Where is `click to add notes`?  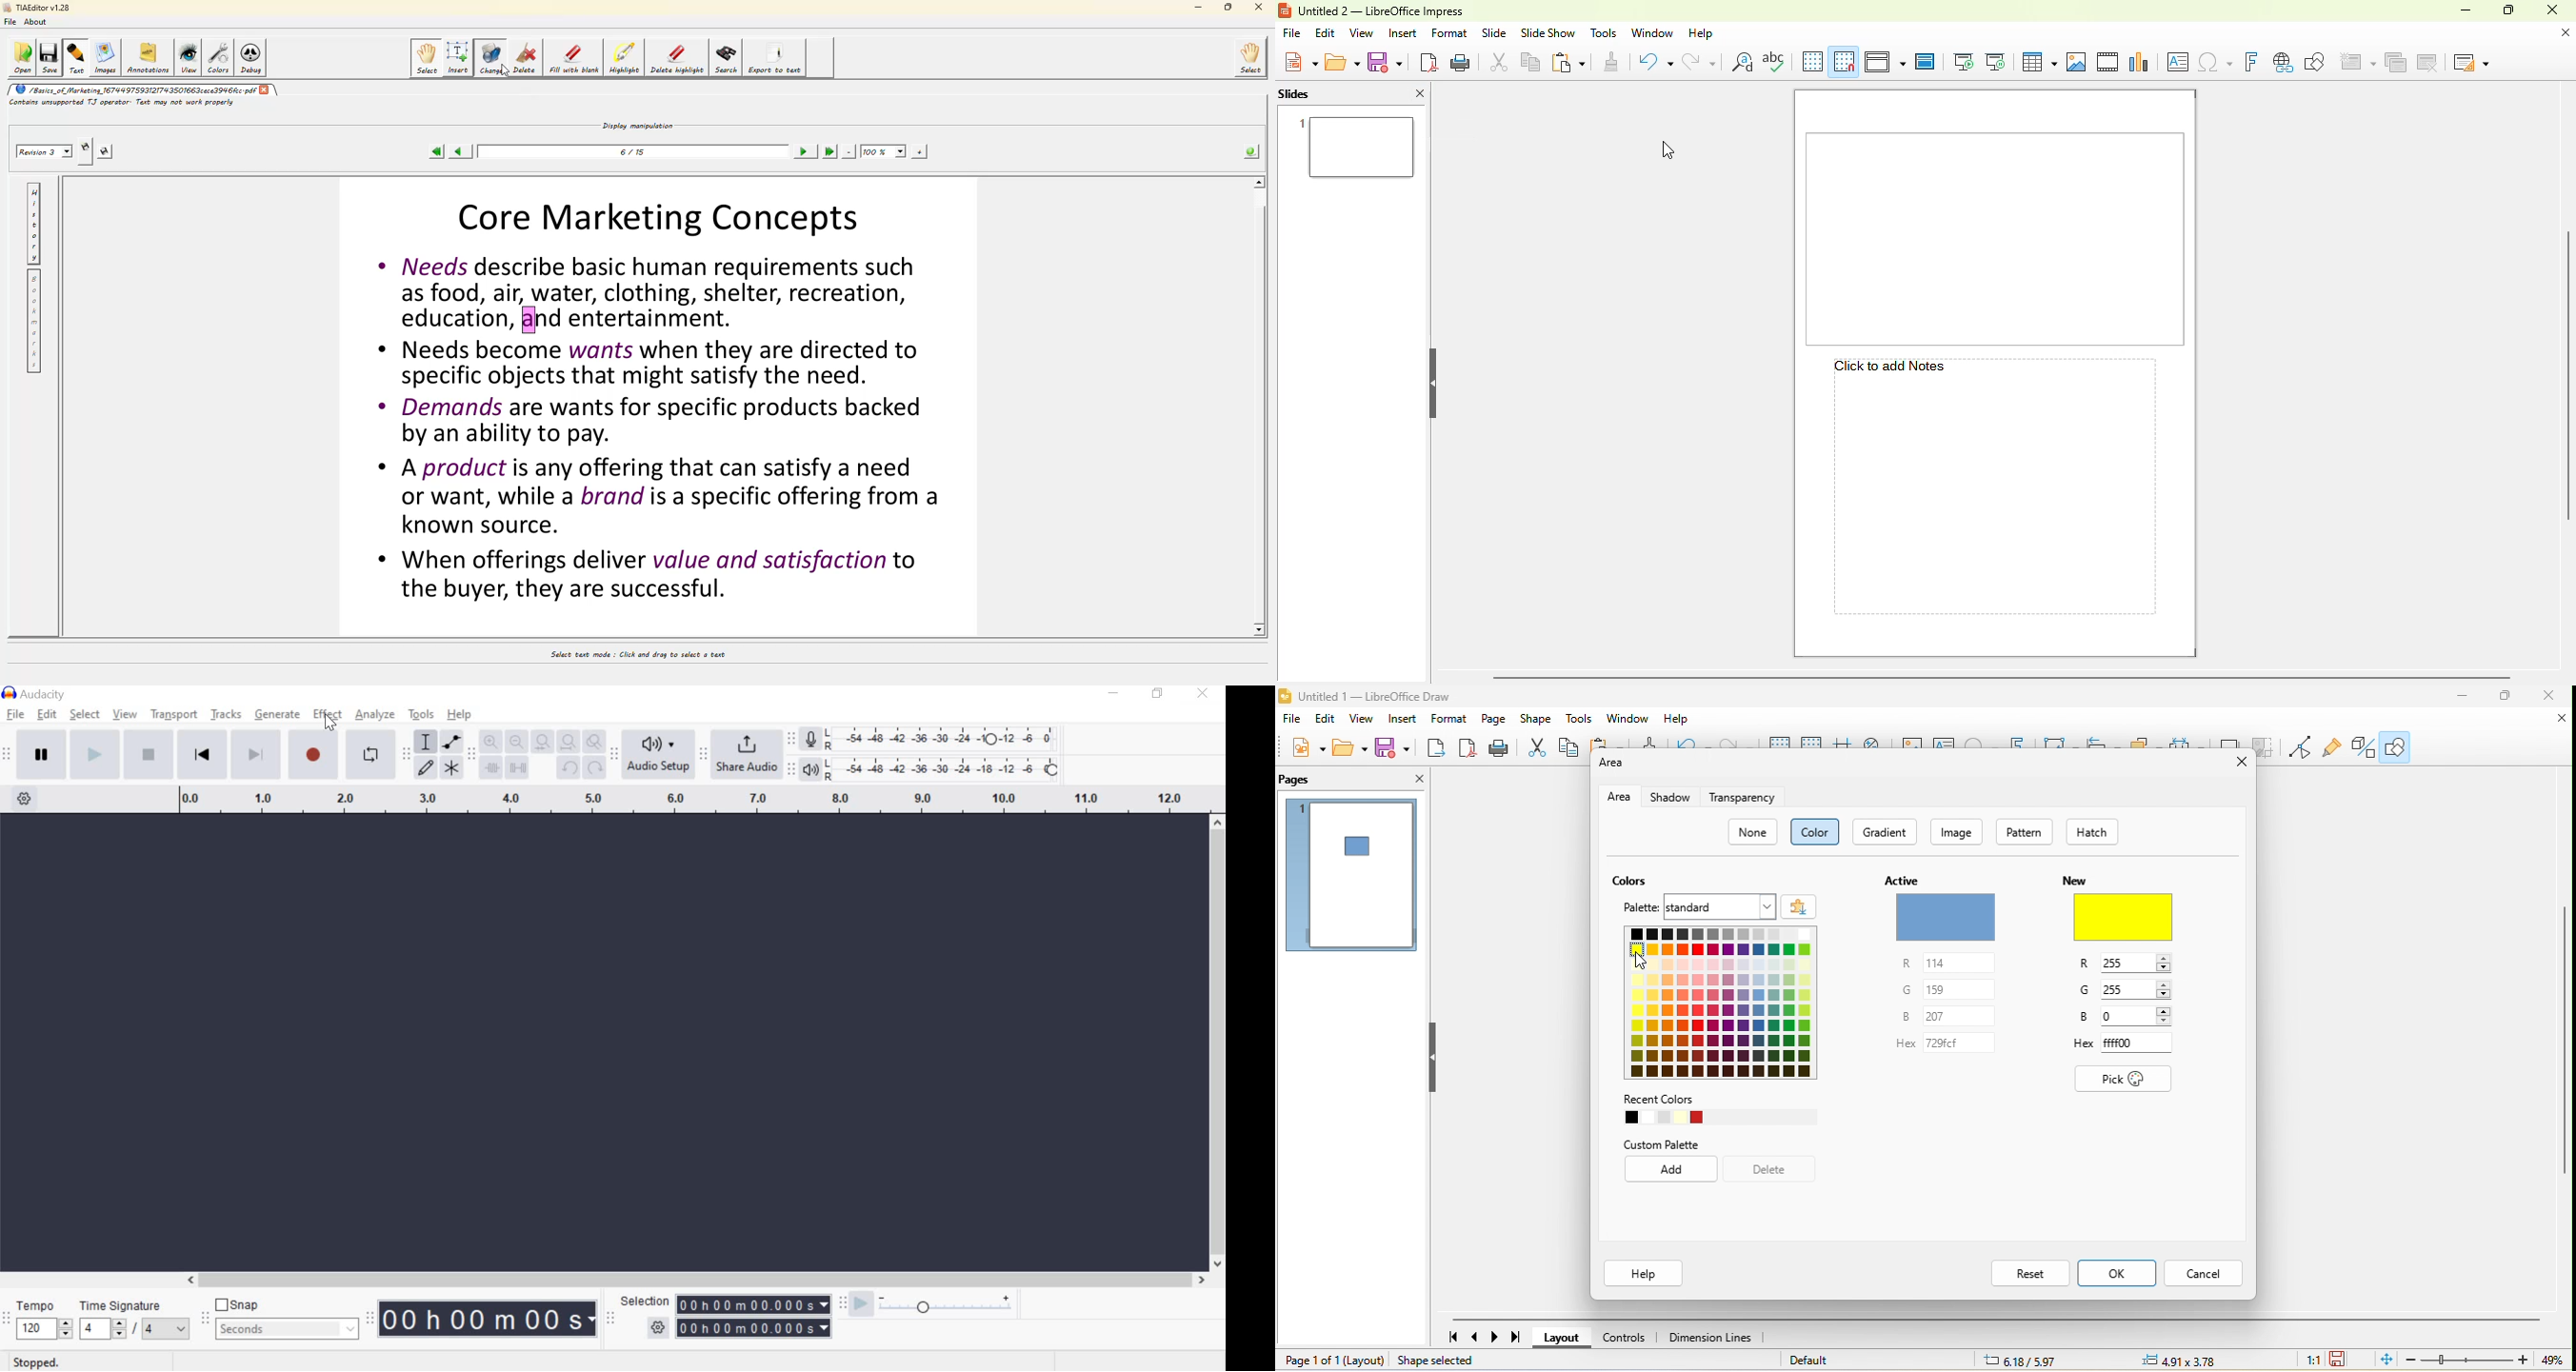 click to add notes is located at coordinates (1992, 486).